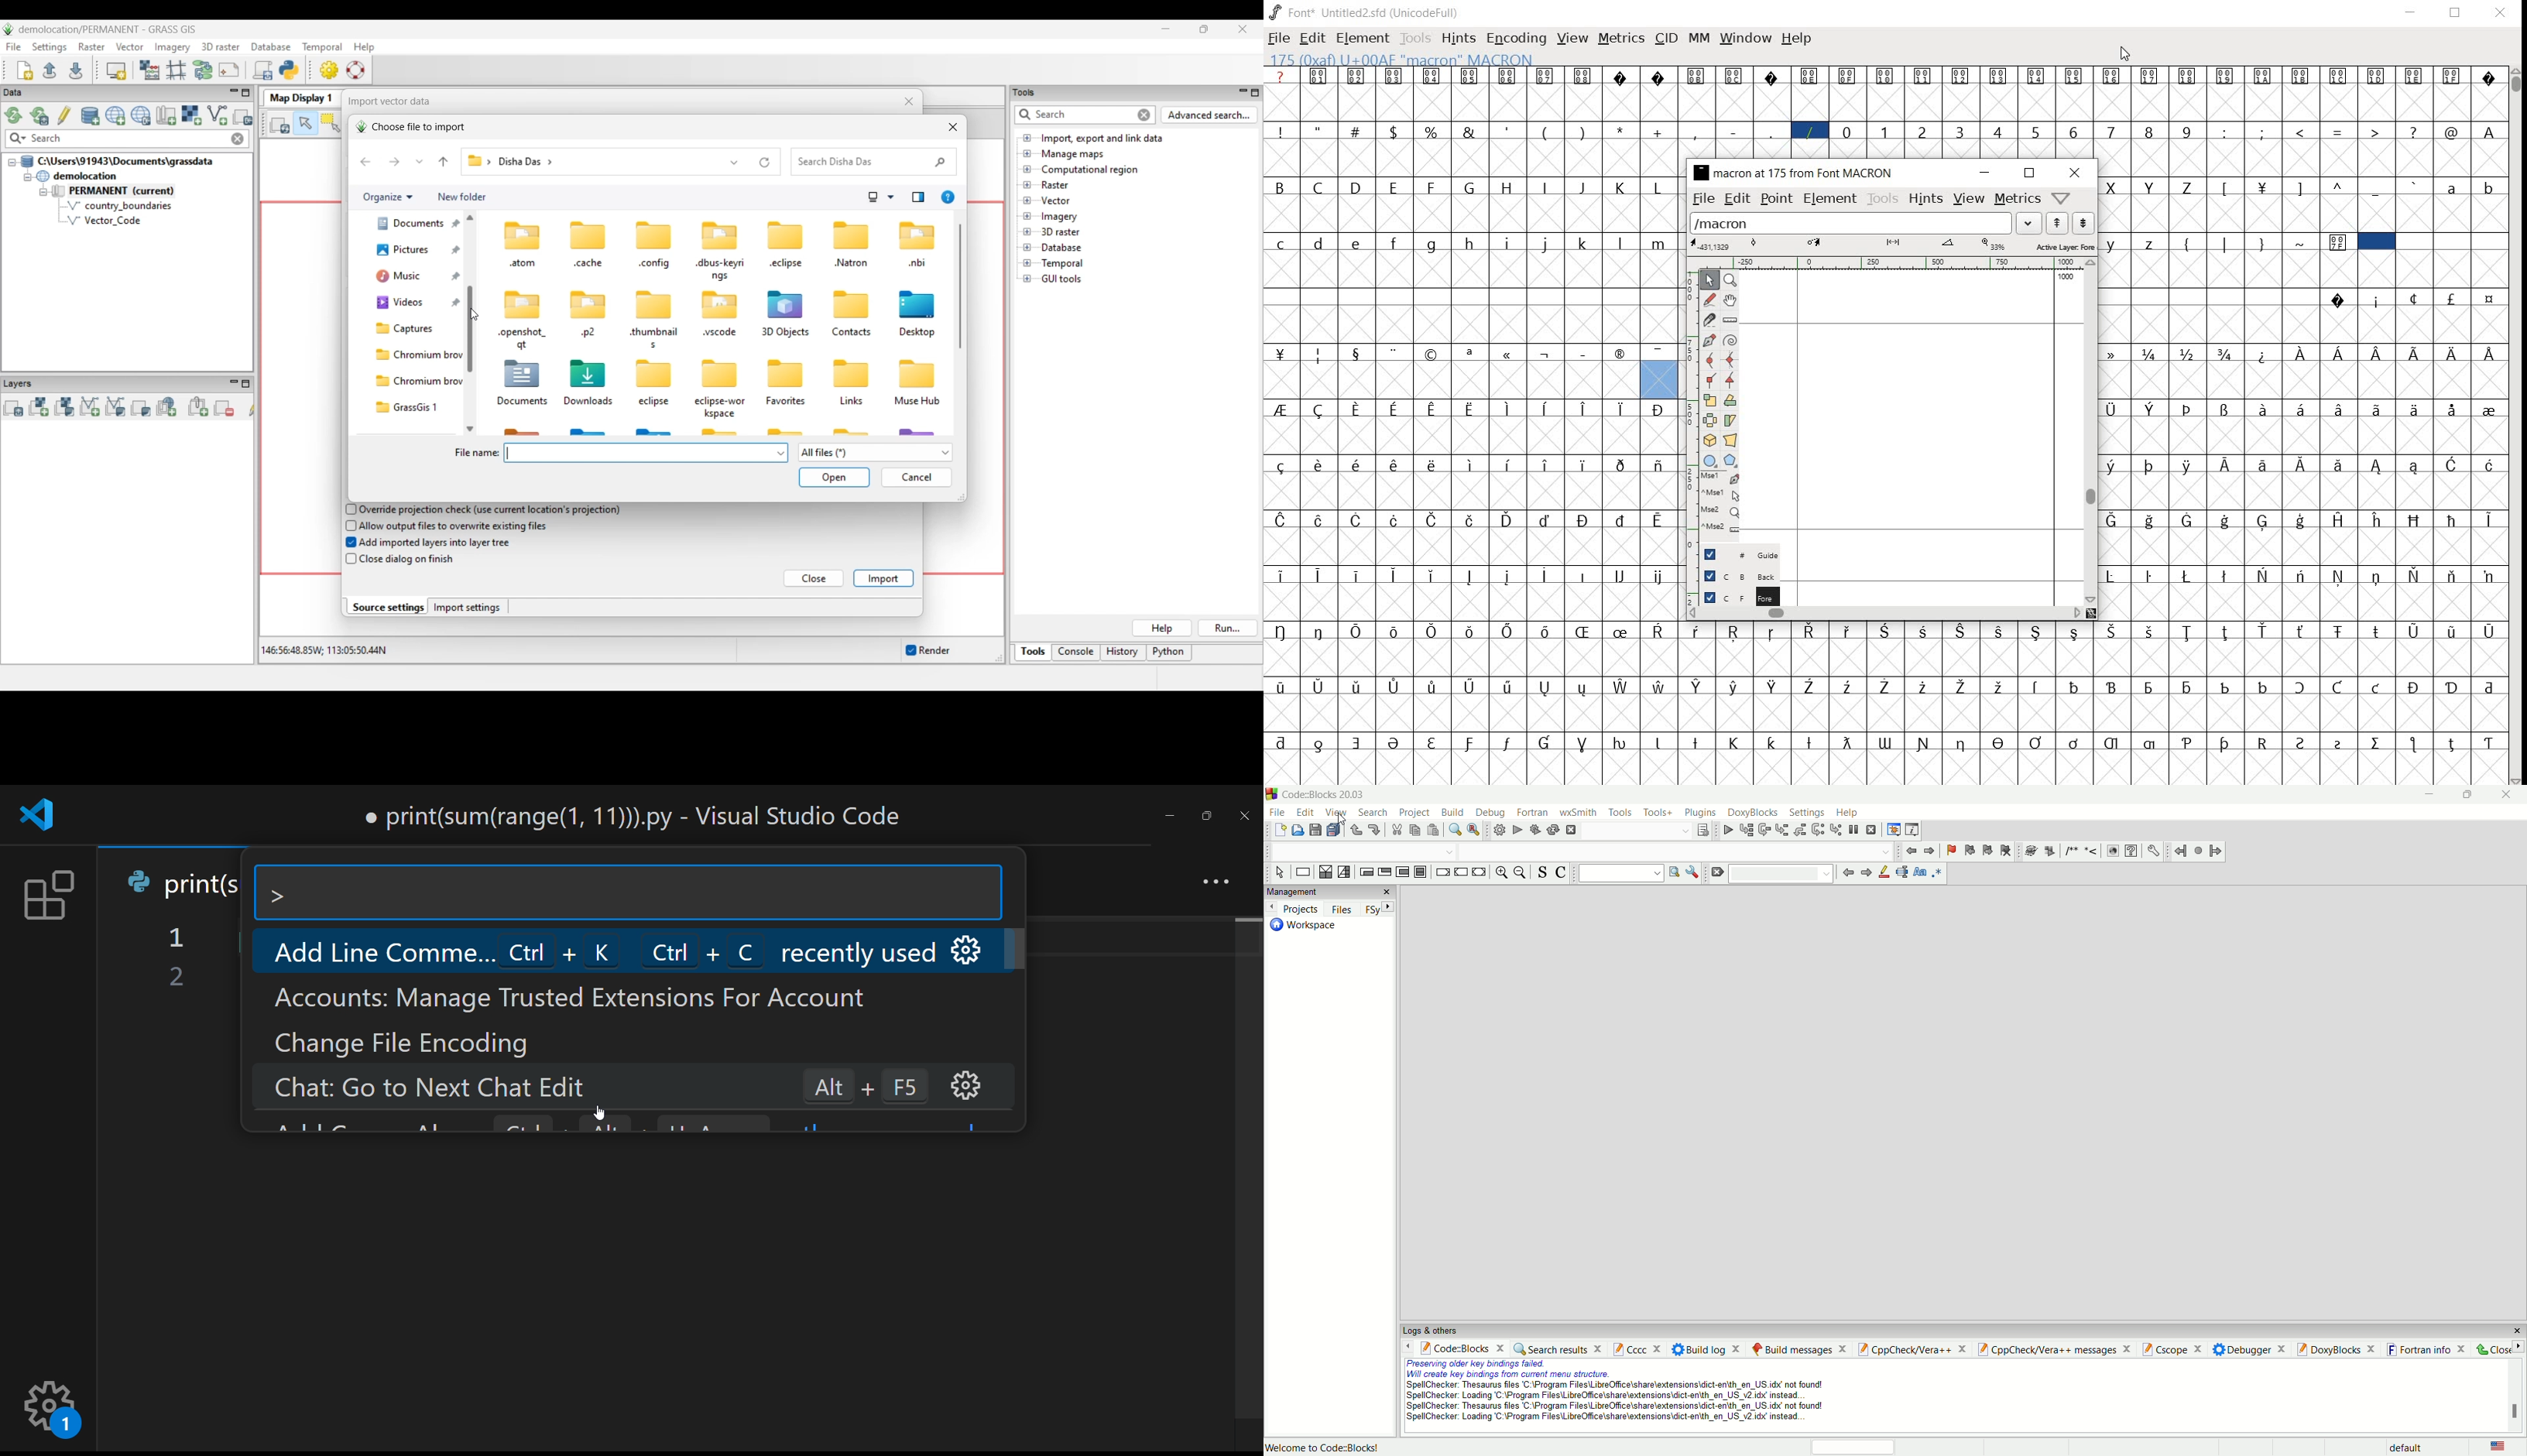 This screenshot has width=2548, height=1456. Describe the element at coordinates (2301, 408) in the screenshot. I see `Symbol` at that location.